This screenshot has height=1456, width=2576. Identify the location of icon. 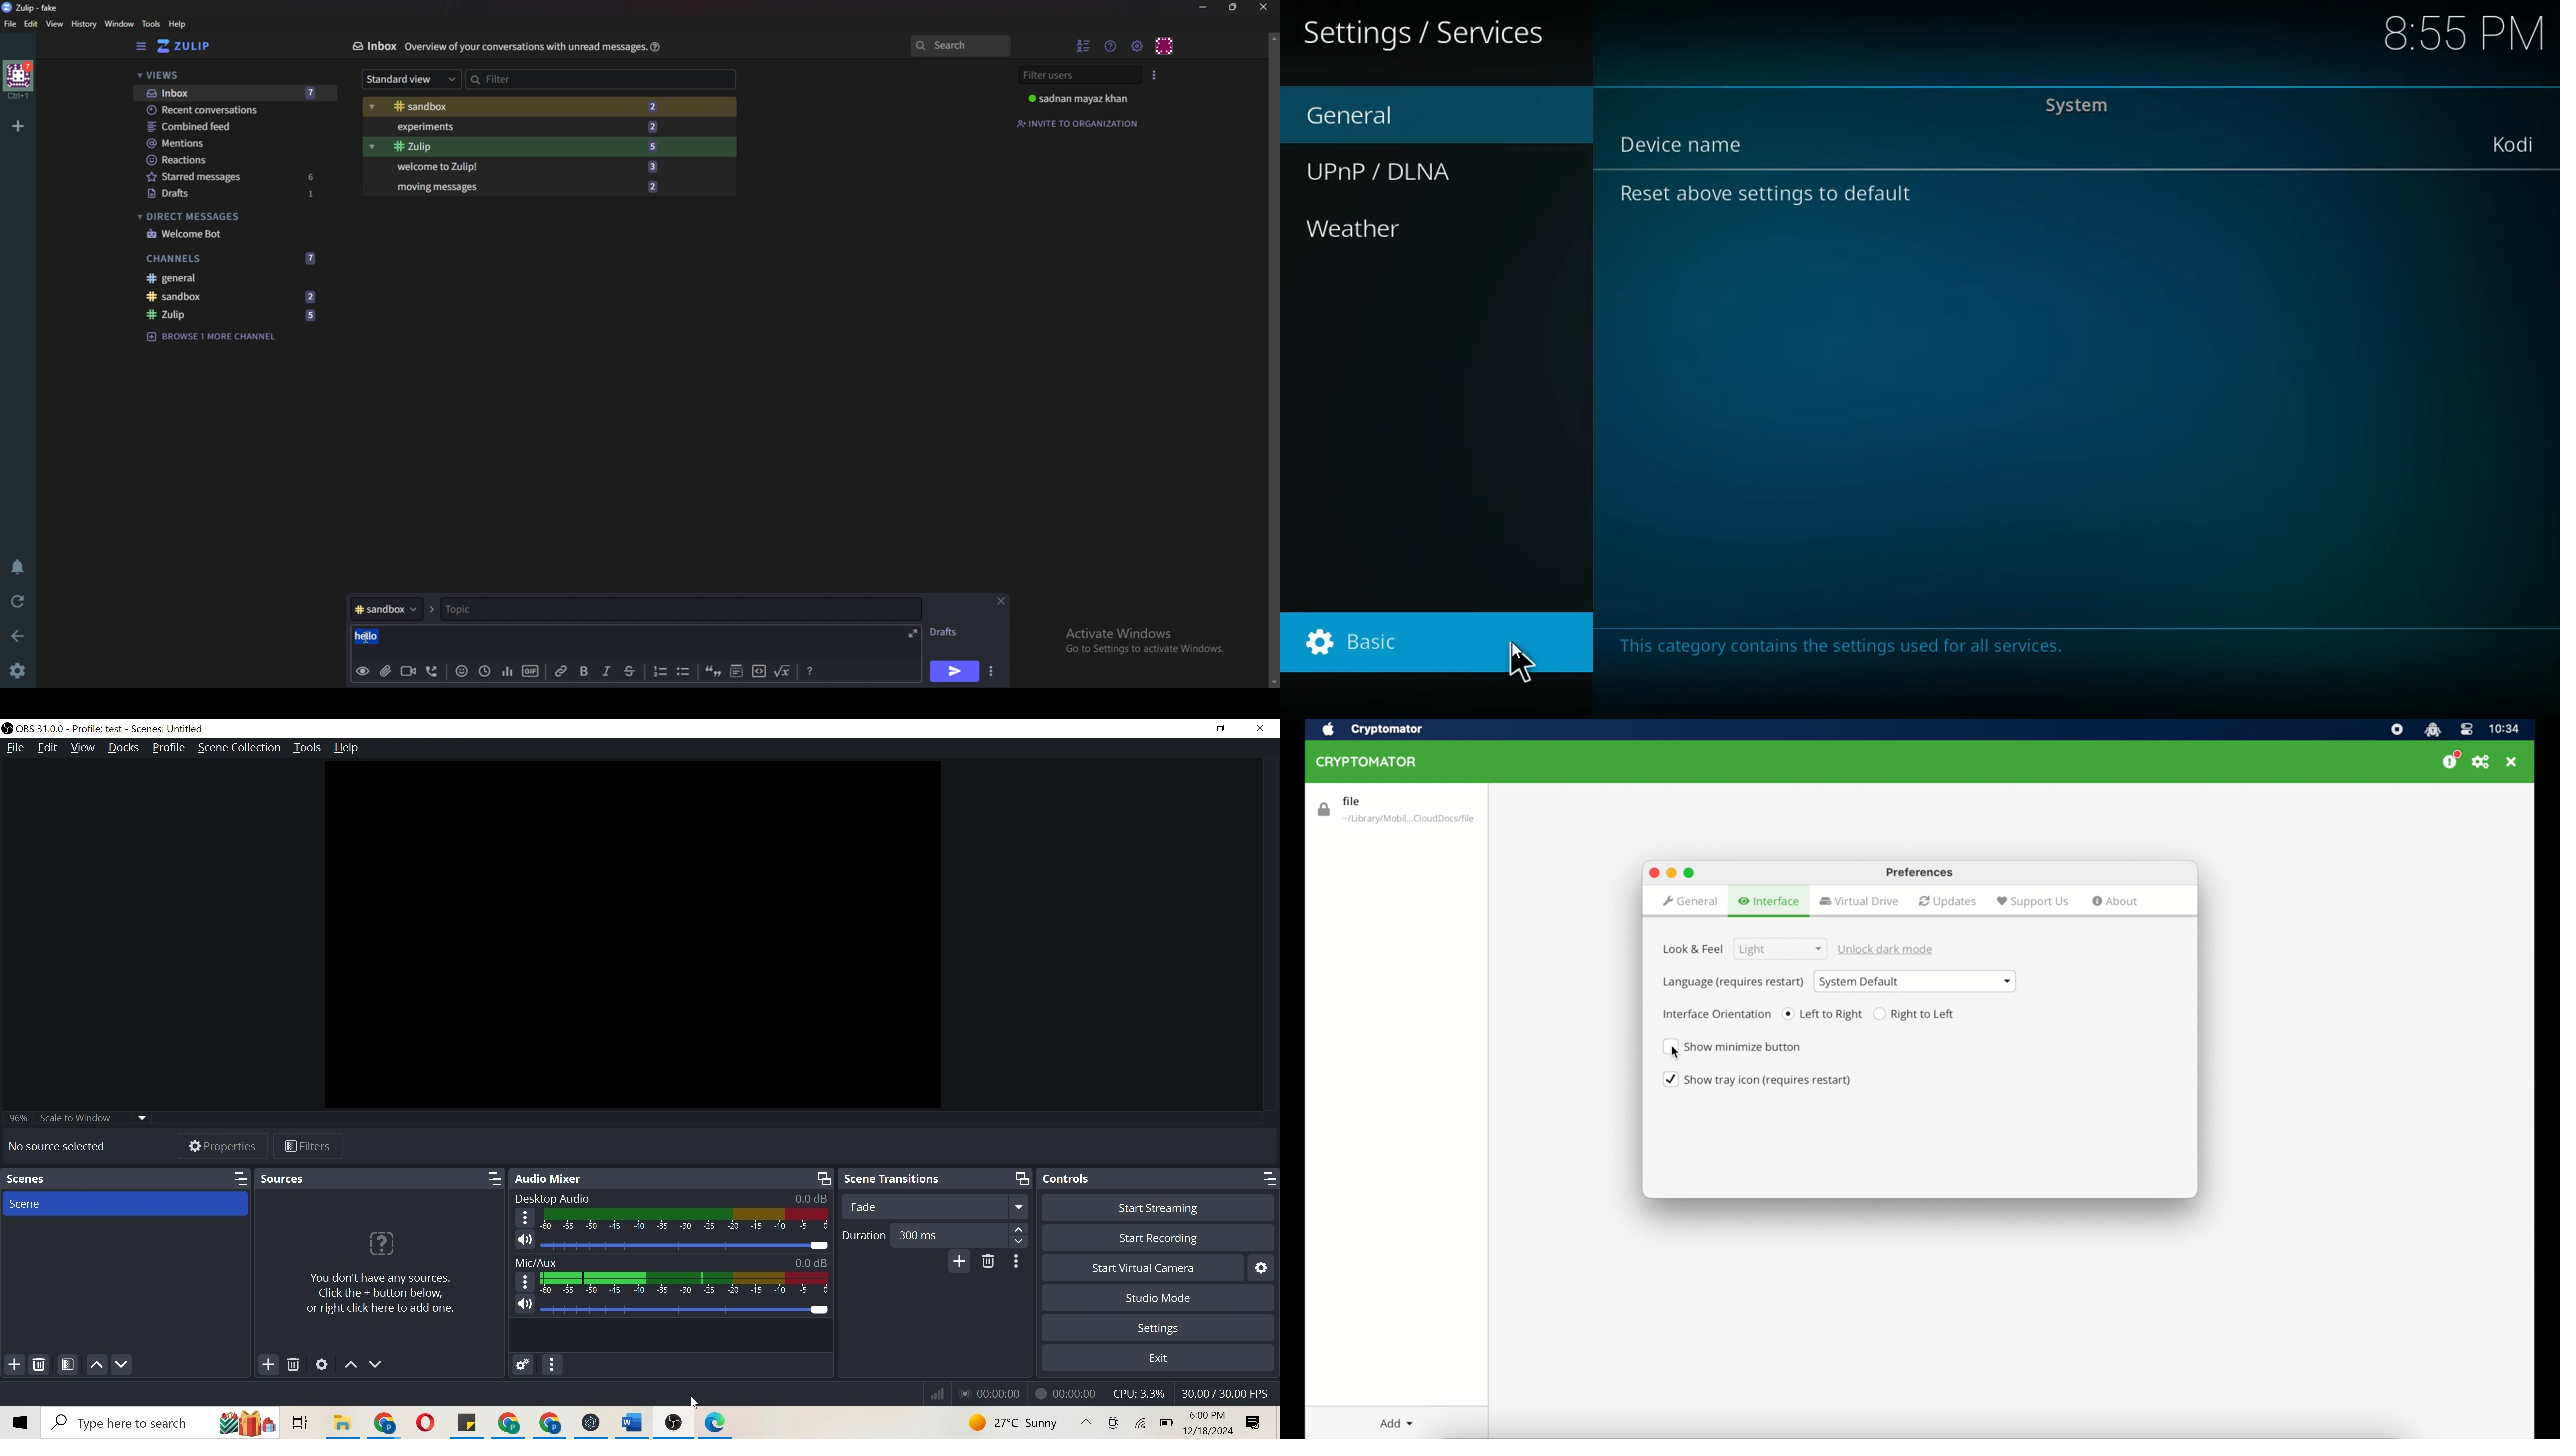
(1114, 1421).